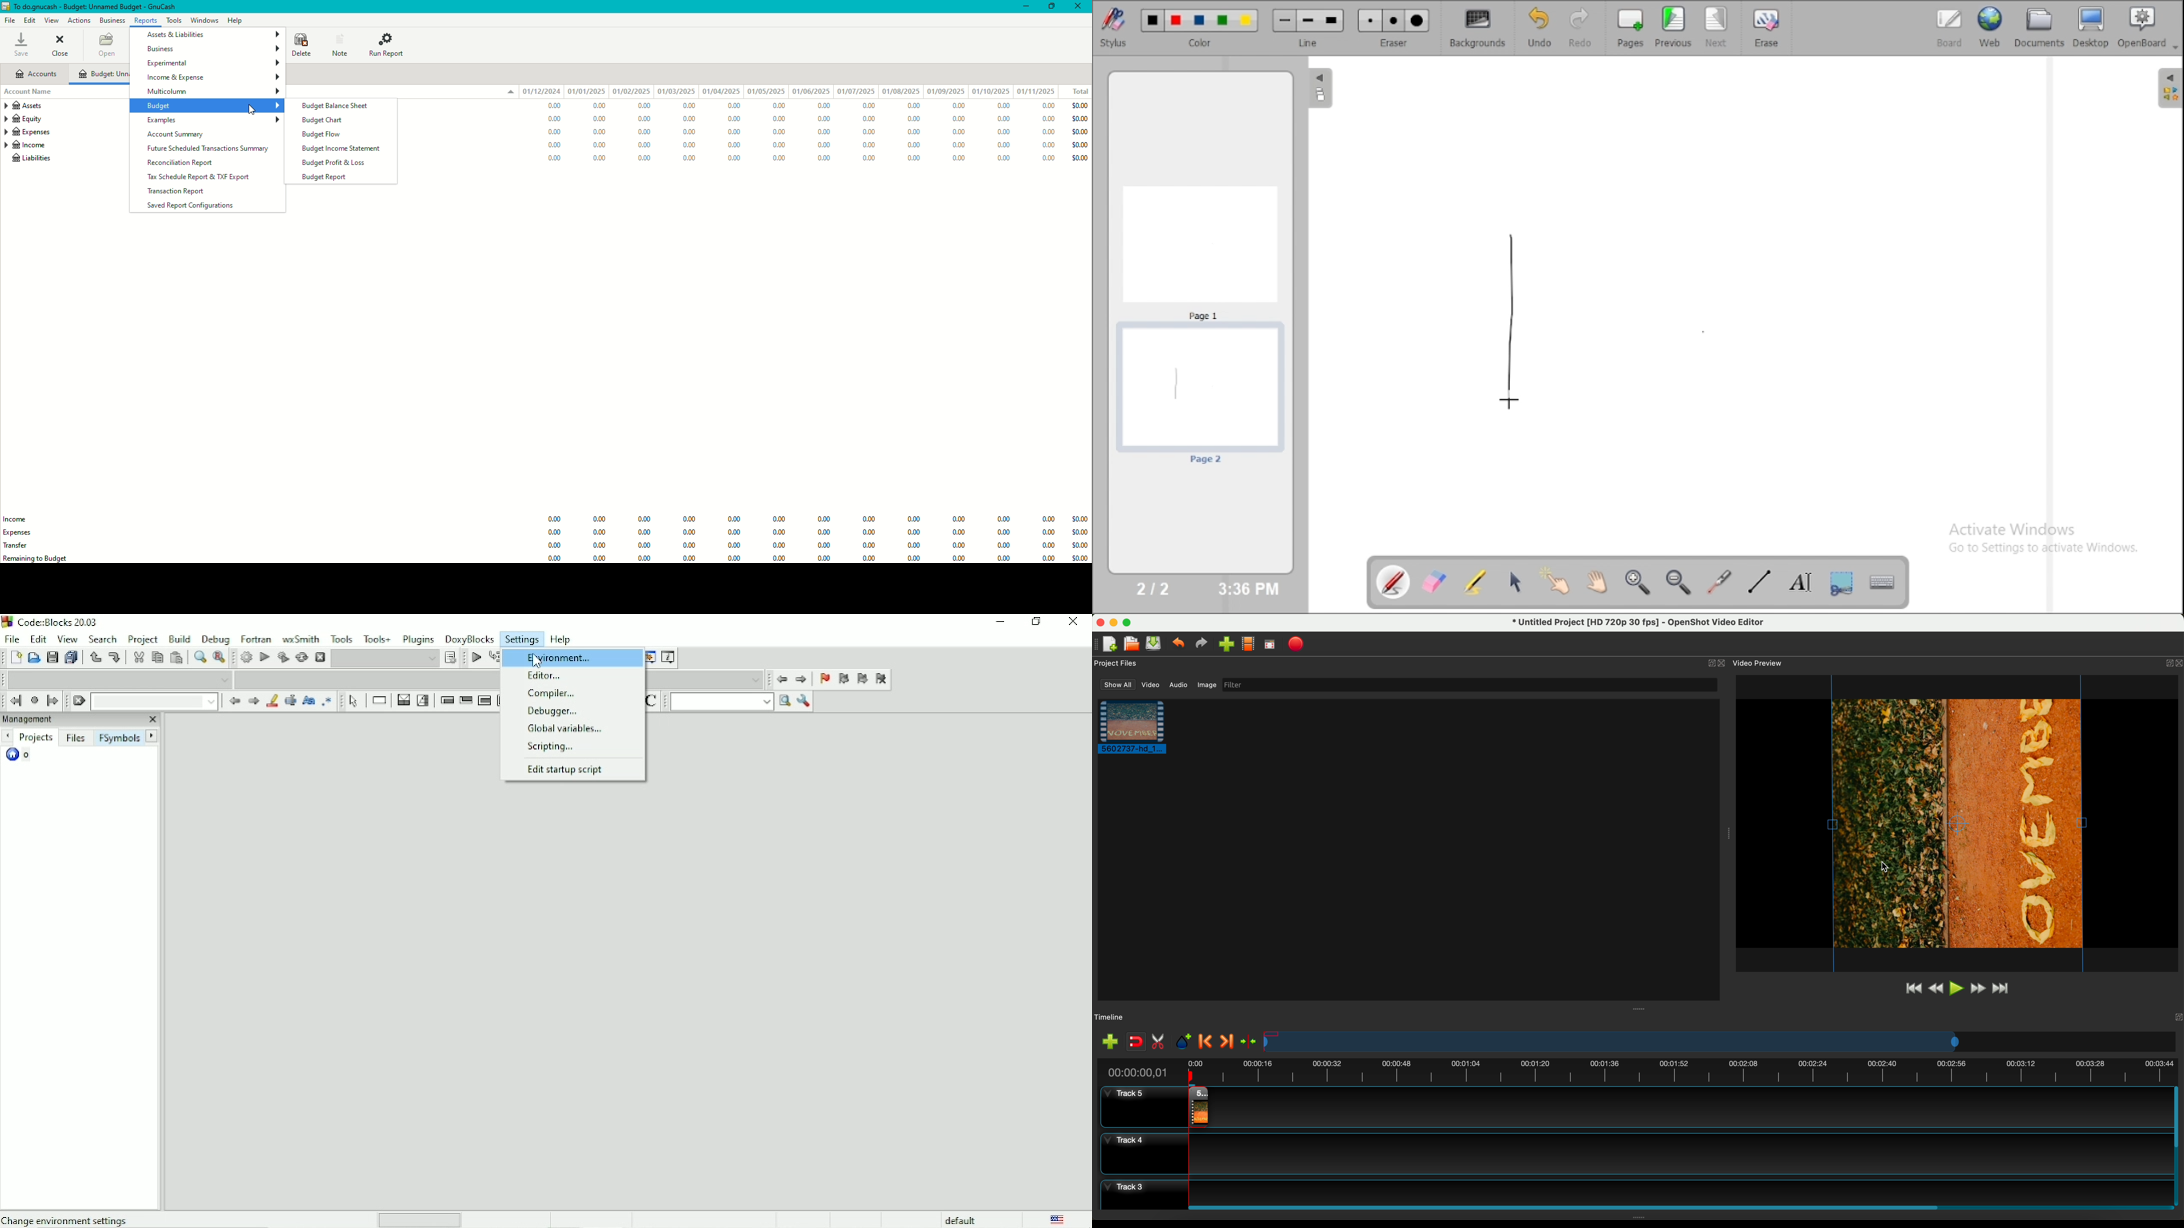 Image resolution: width=2184 pixels, height=1232 pixels. I want to click on Abort, so click(319, 657).